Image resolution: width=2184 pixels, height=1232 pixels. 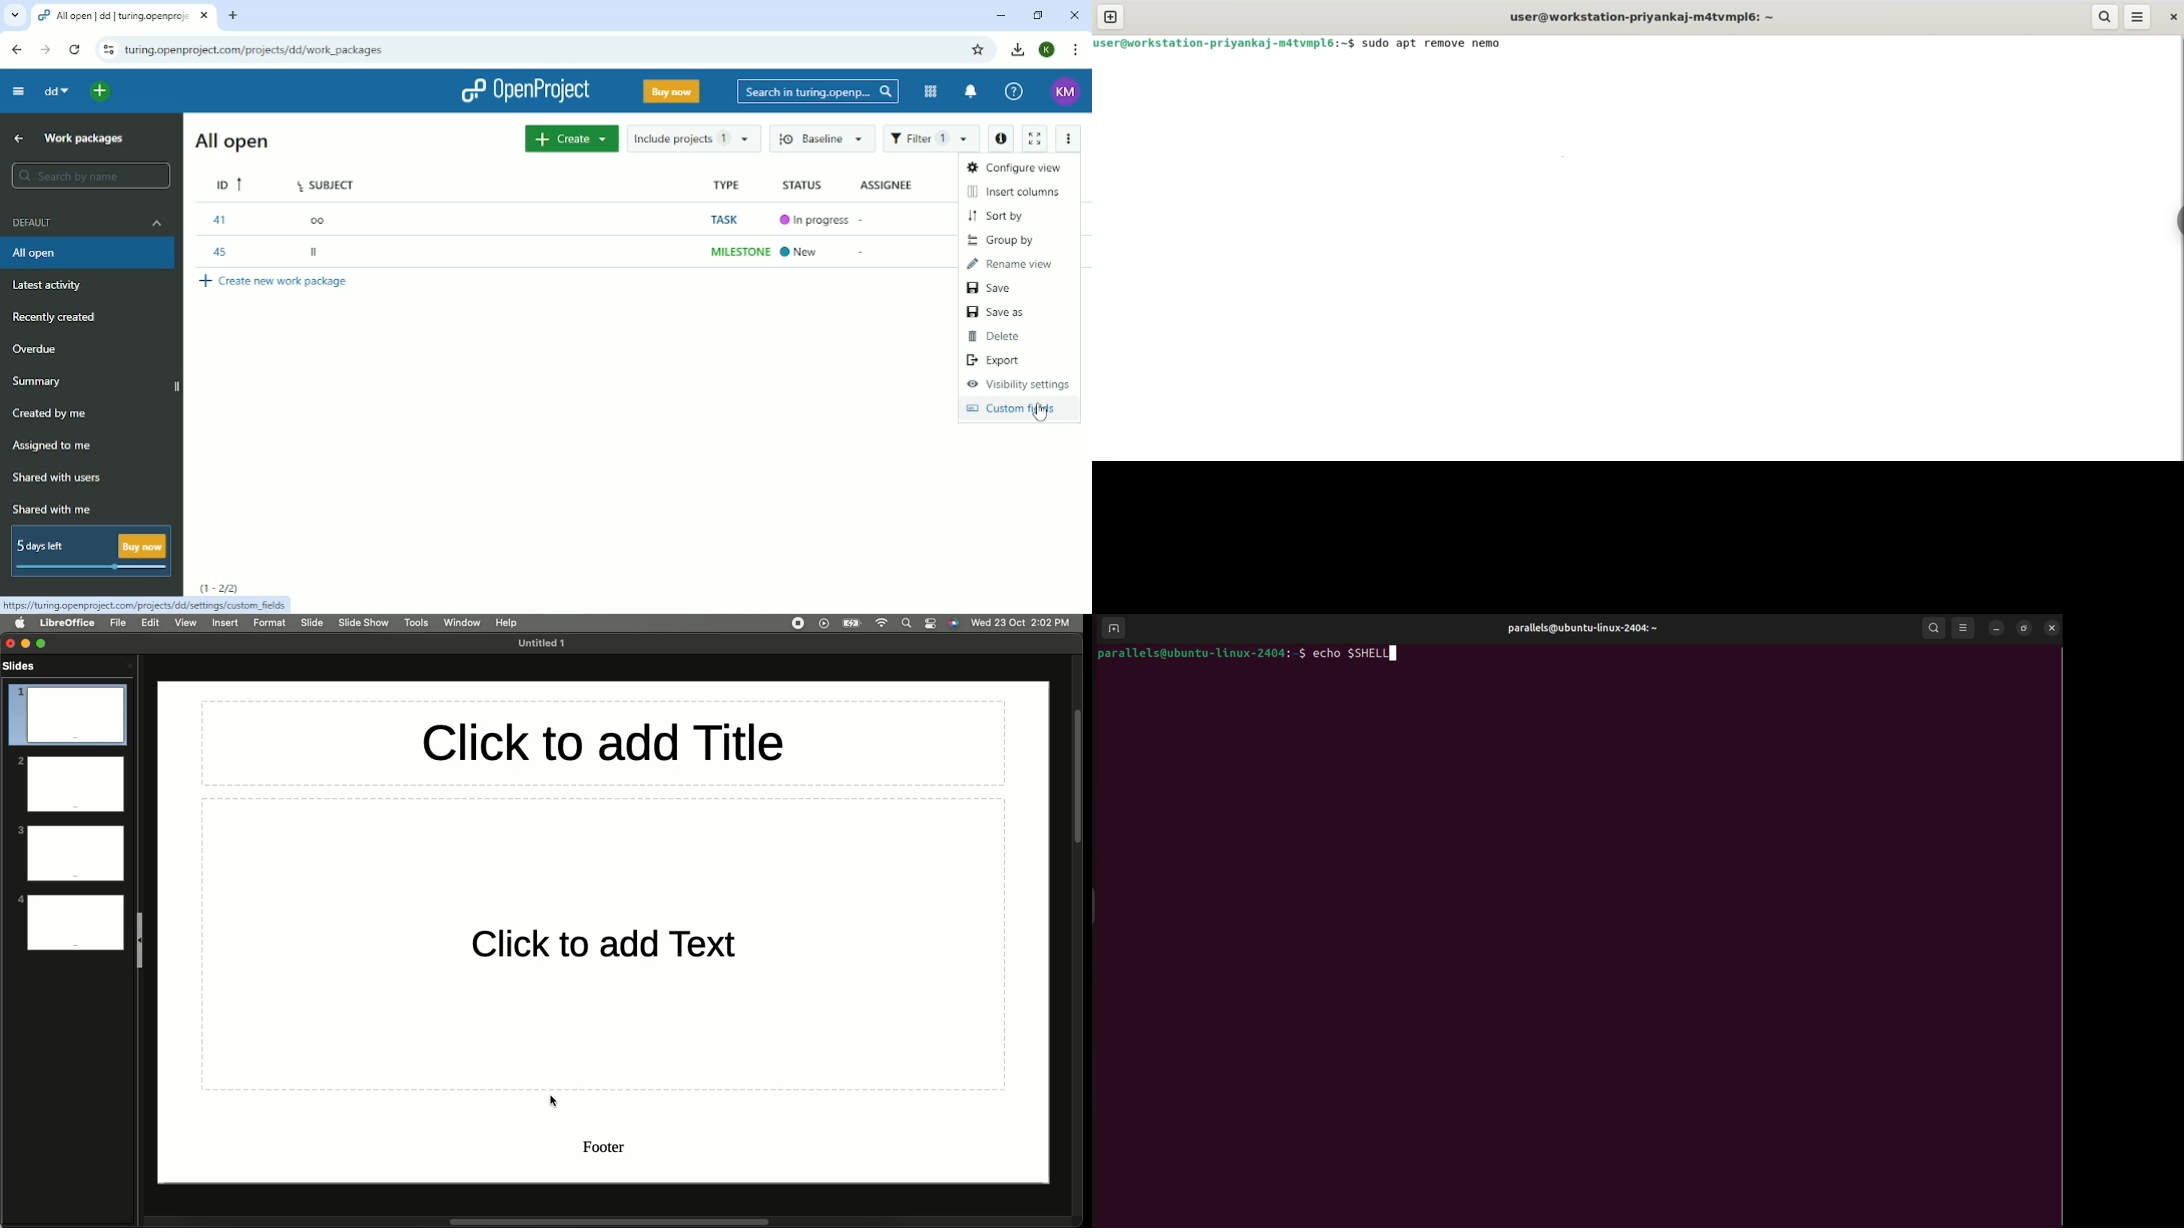 What do you see at coordinates (72, 916) in the screenshot?
I see `4` at bounding box center [72, 916].